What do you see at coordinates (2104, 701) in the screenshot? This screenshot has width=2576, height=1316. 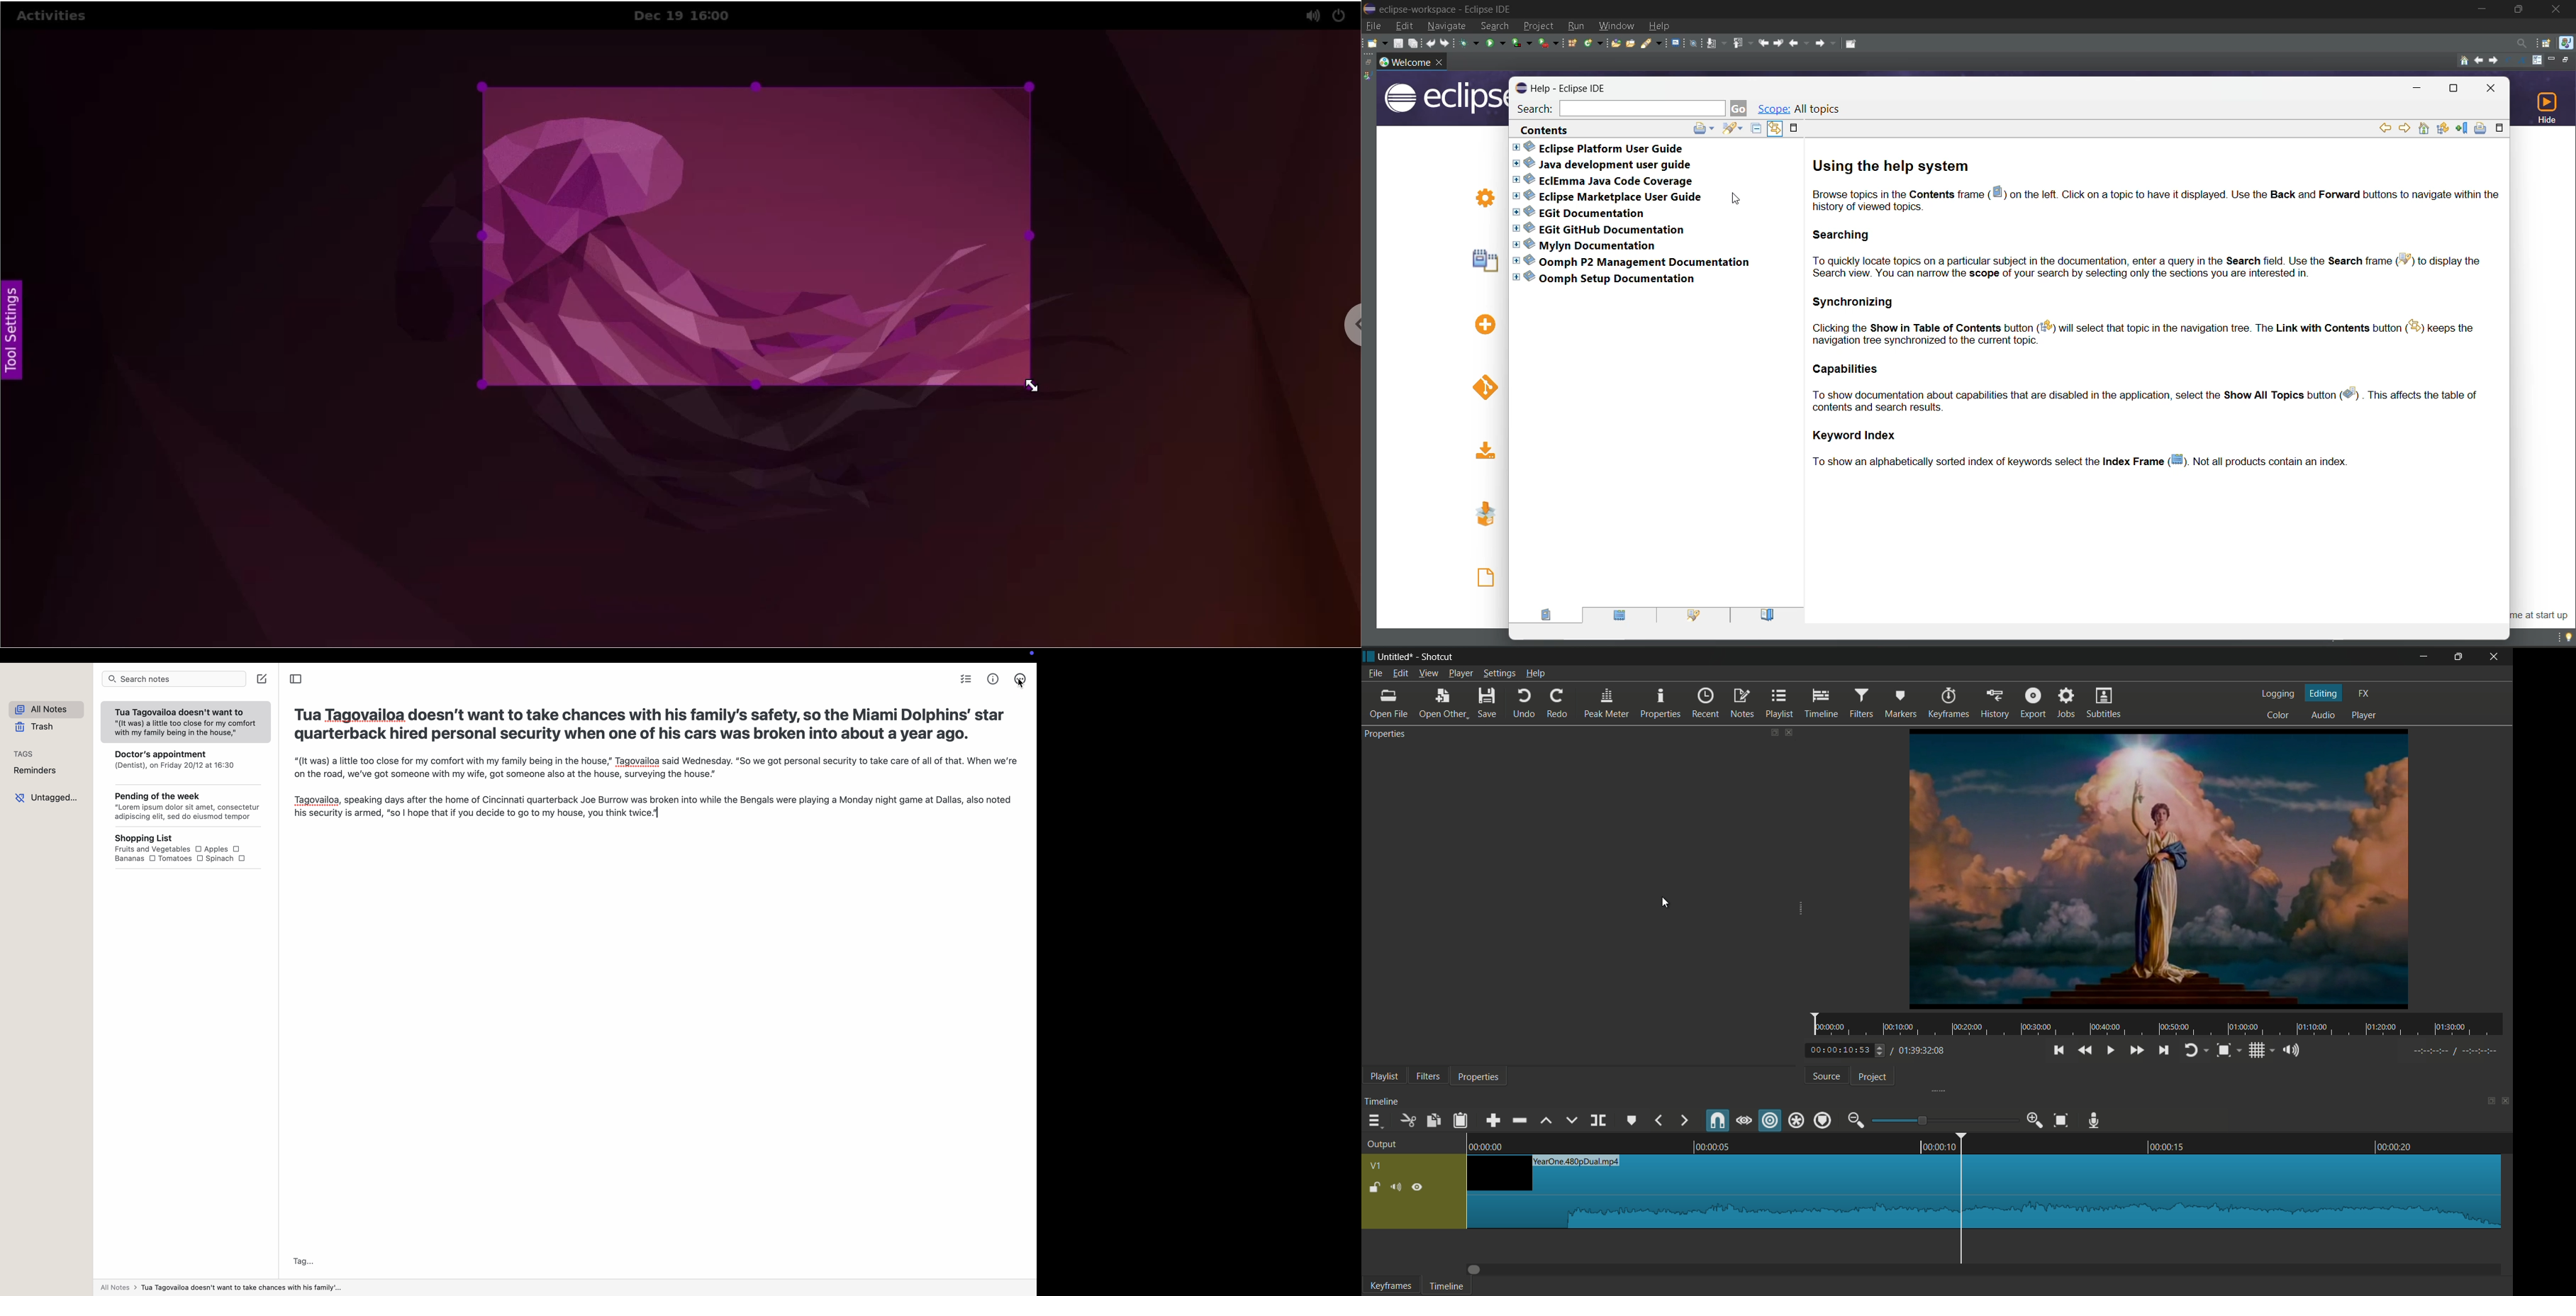 I see `subtitles` at bounding box center [2104, 701].